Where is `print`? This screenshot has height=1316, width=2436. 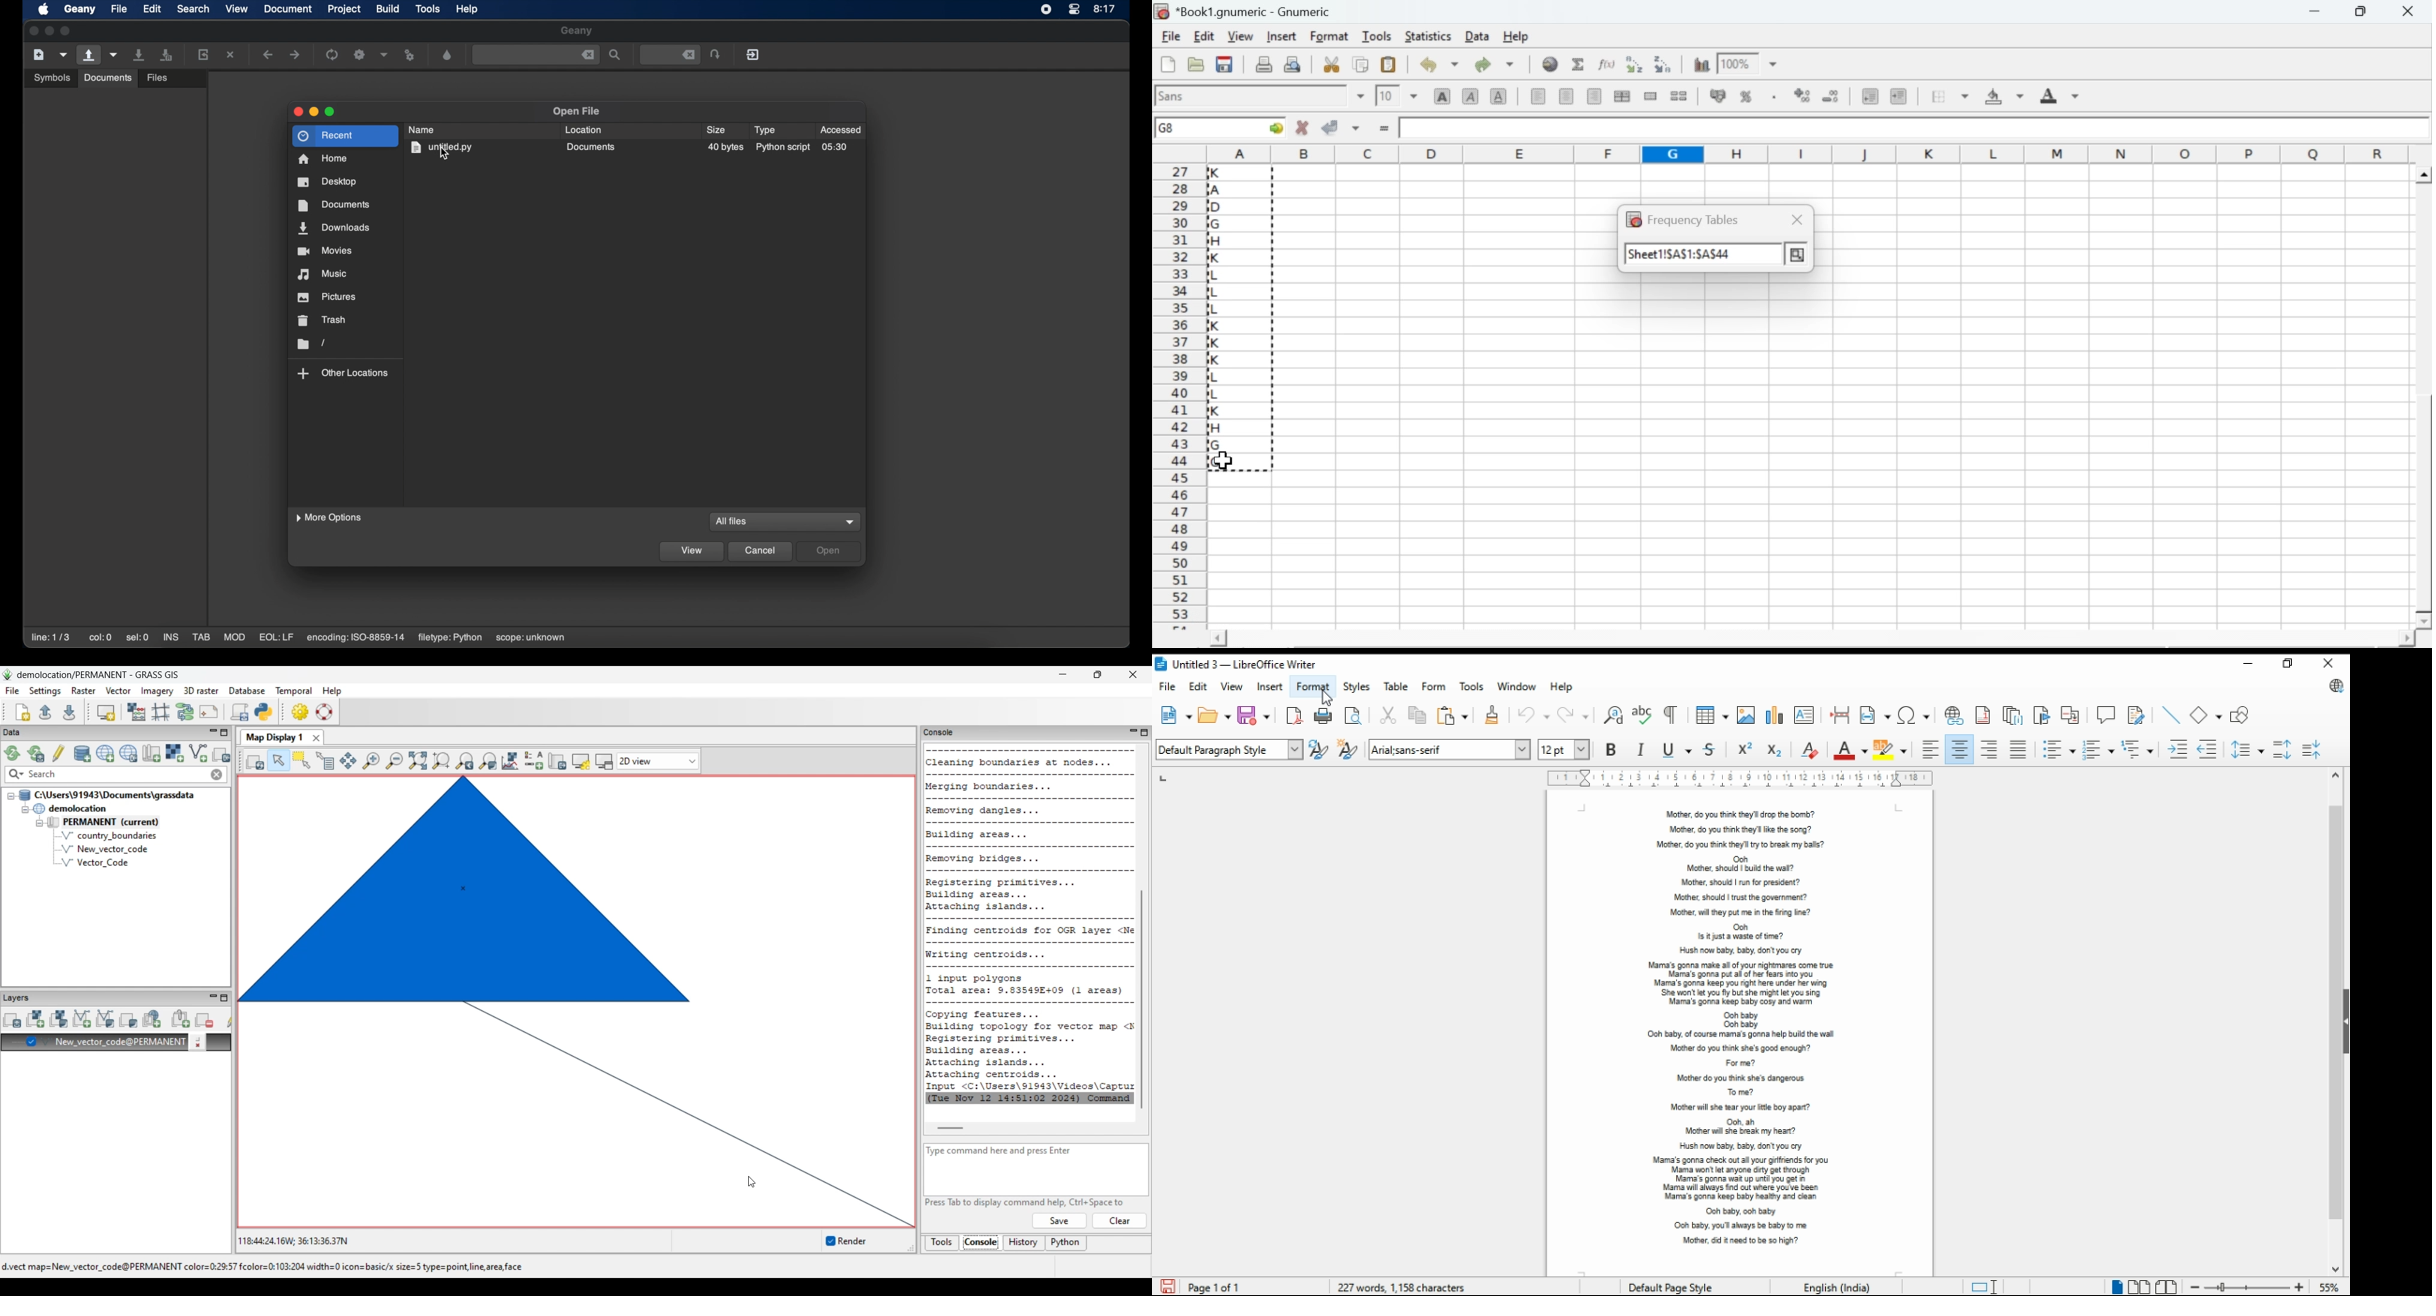
print is located at coordinates (1264, 63).